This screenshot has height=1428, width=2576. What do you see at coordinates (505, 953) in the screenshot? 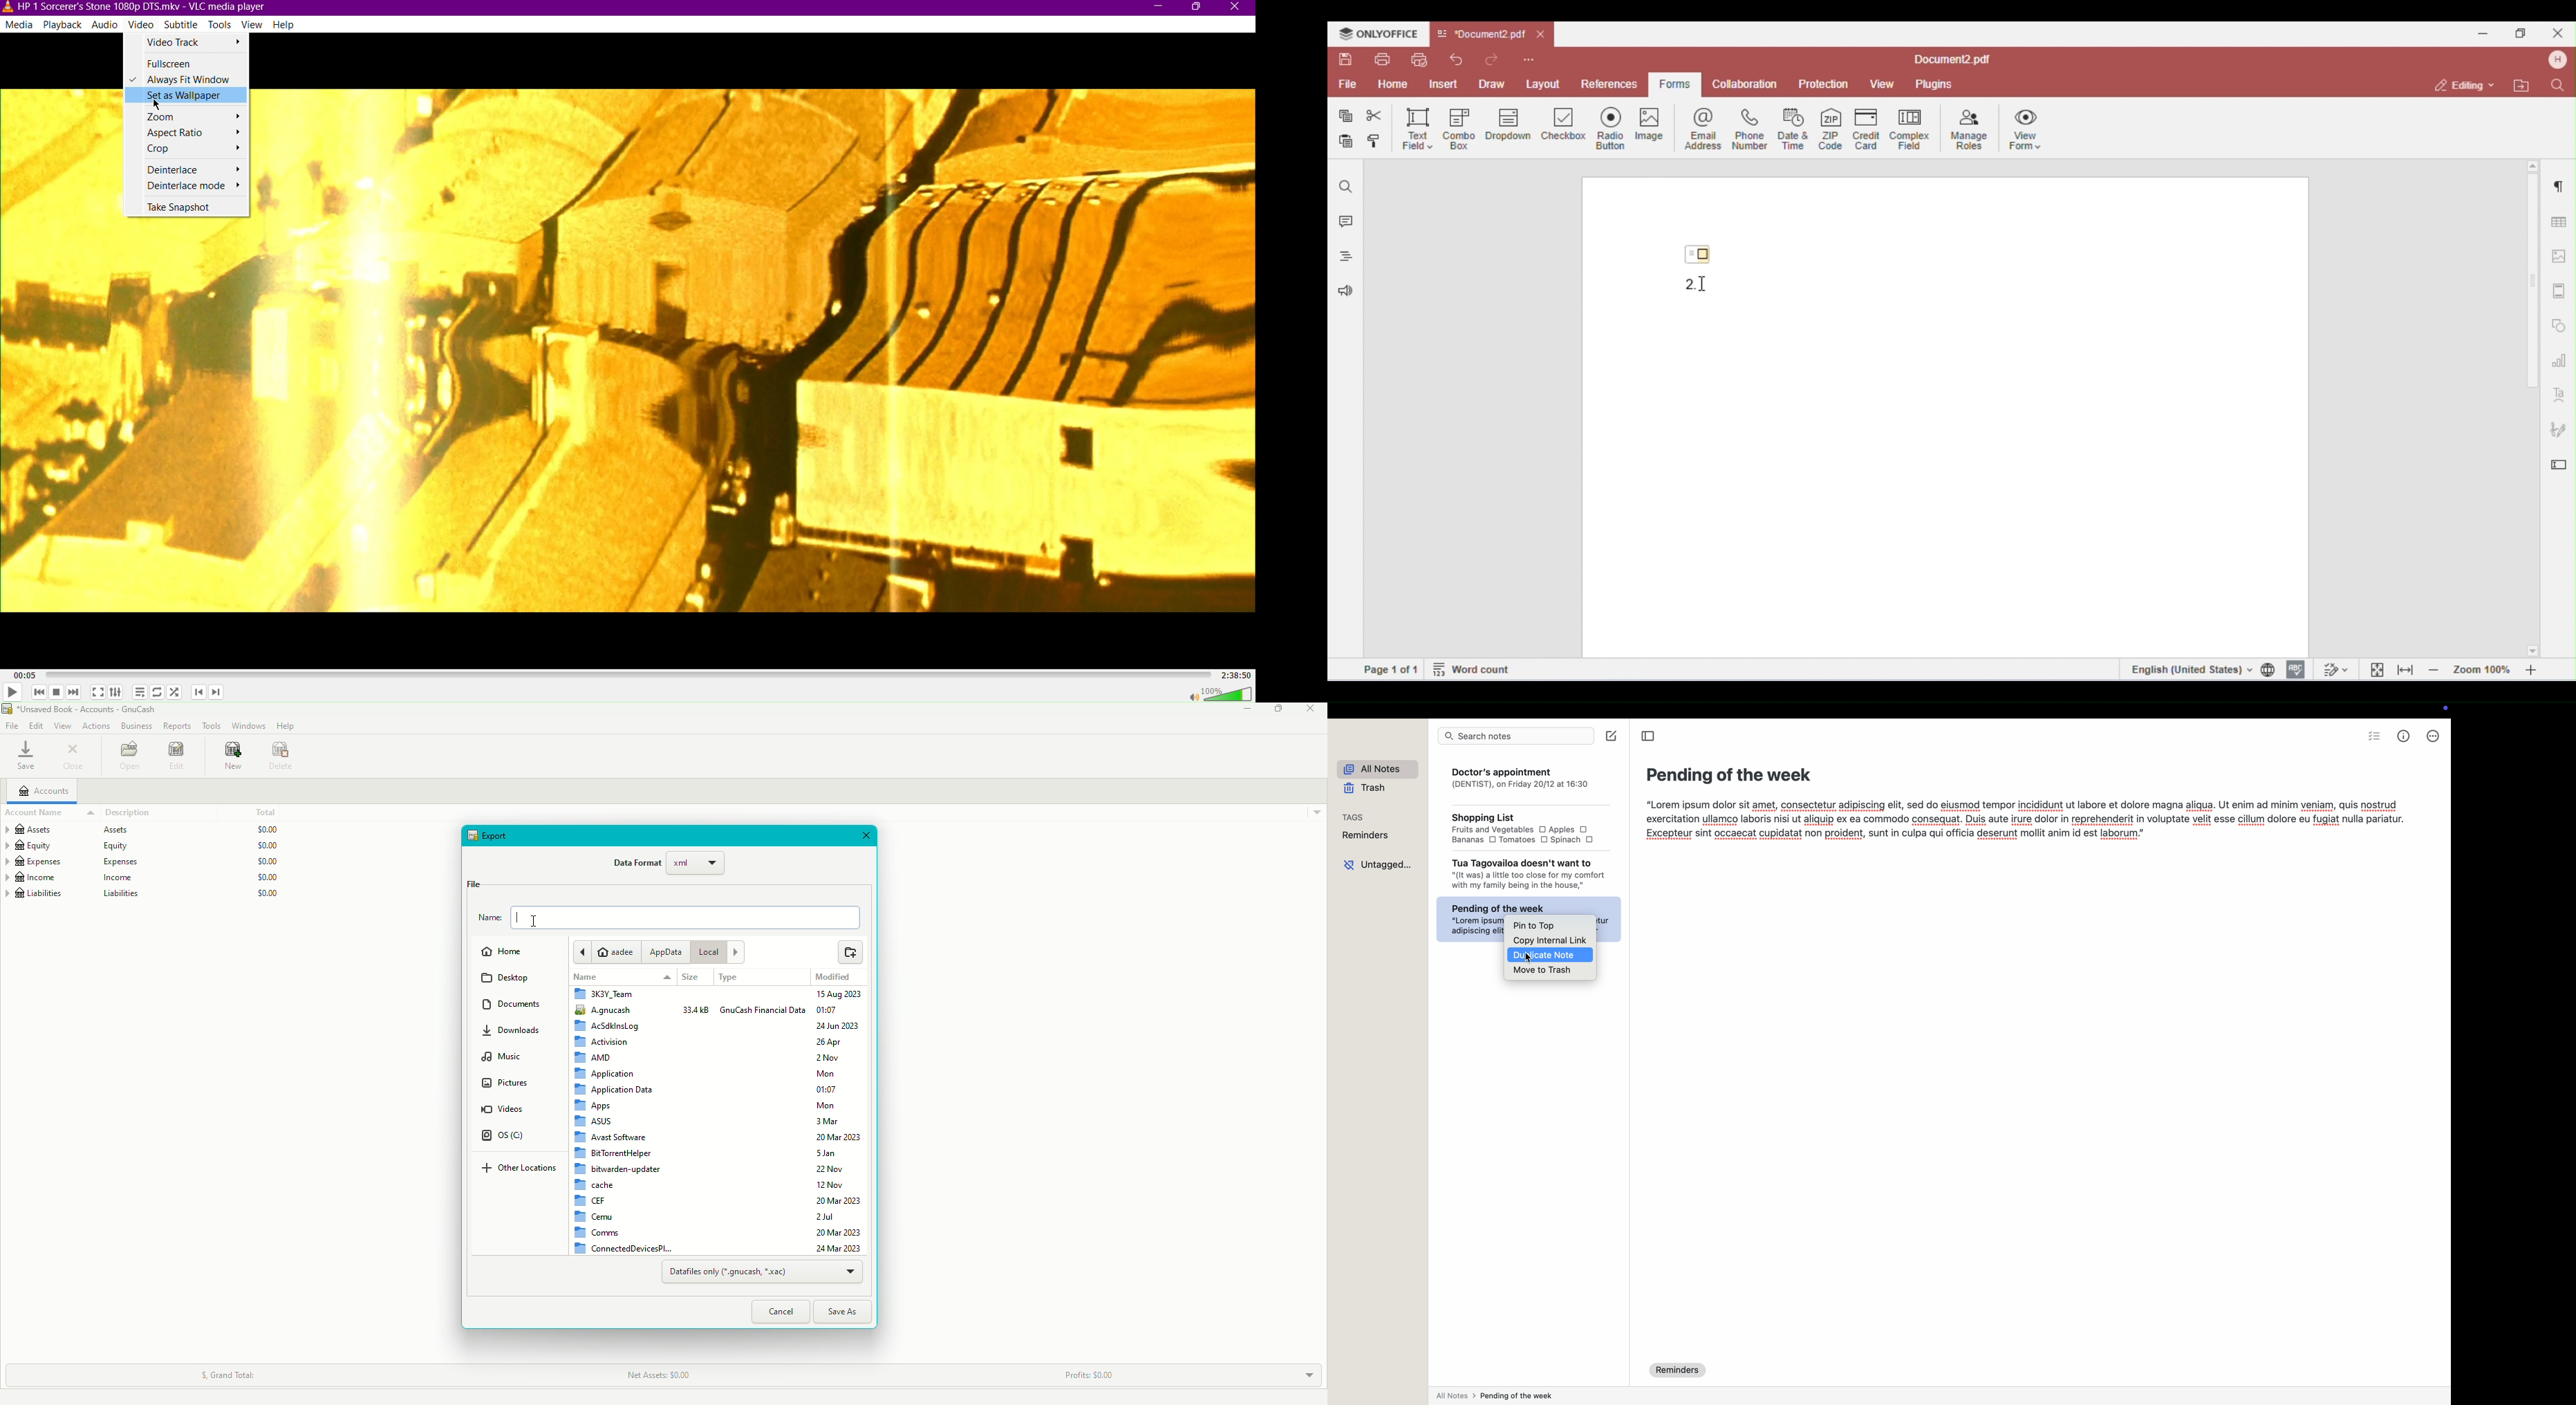
I see `Home` at bounding box center [505, 953].